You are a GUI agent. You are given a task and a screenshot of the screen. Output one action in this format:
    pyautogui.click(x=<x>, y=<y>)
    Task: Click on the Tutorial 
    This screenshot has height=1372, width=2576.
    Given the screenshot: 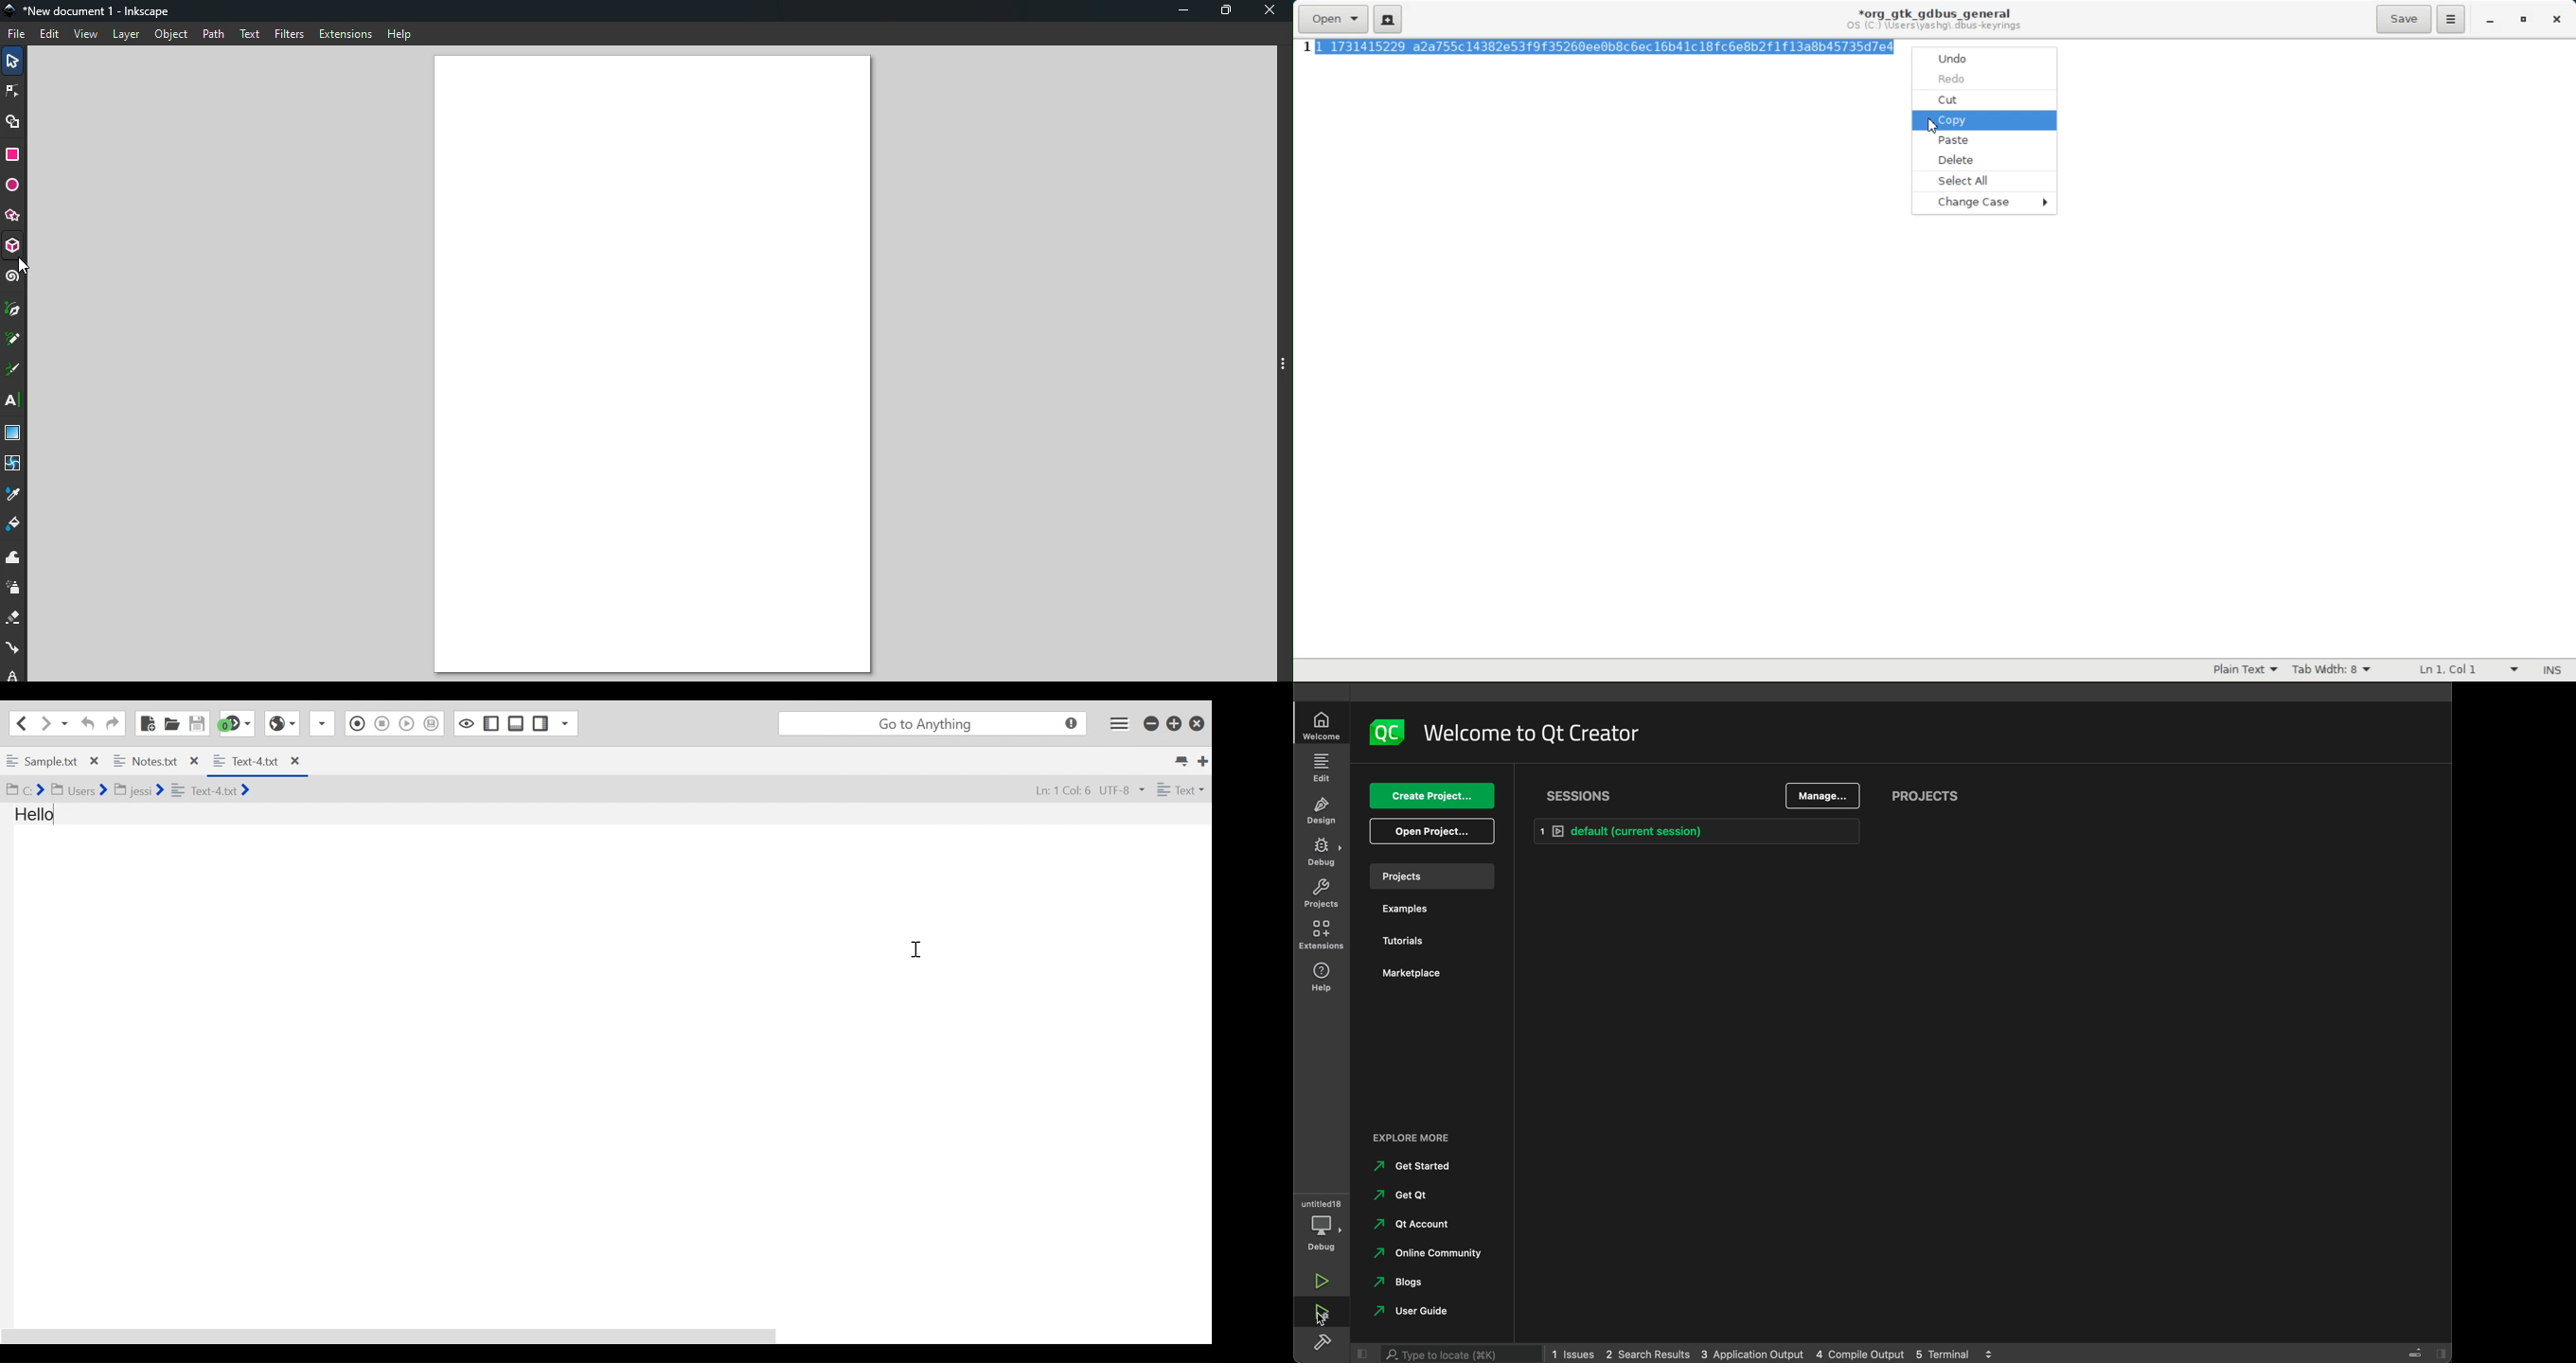 What is the action you would take?
    pyautogui.click(x=1427, y=937)
    